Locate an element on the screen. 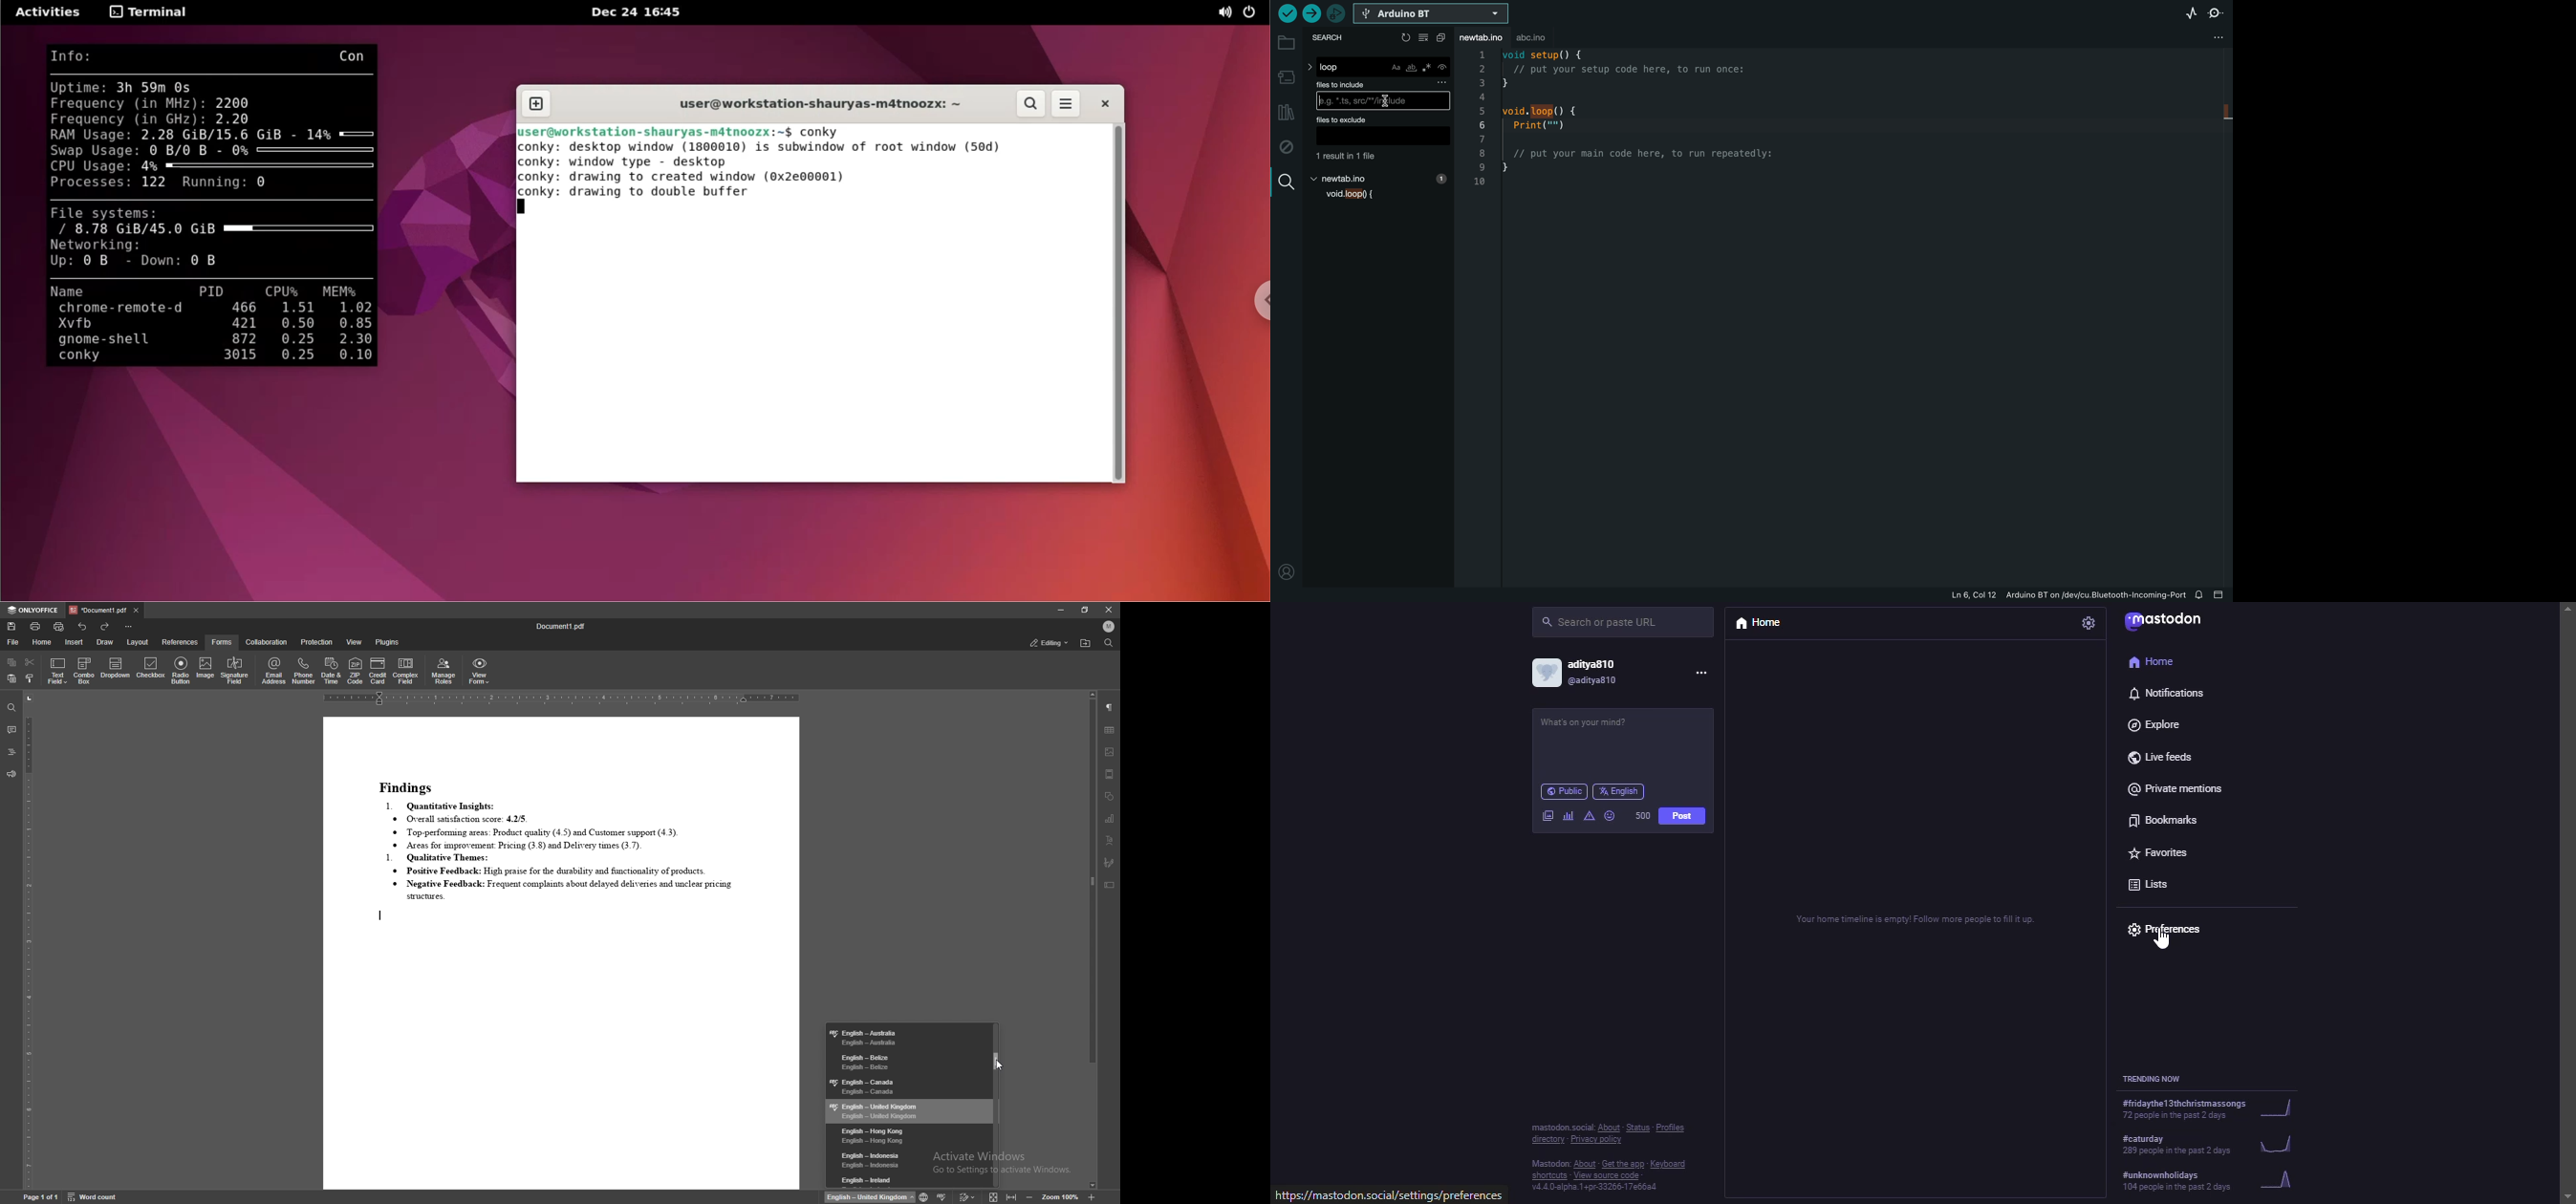  customize toolbar is located at coordinates (129, 627).